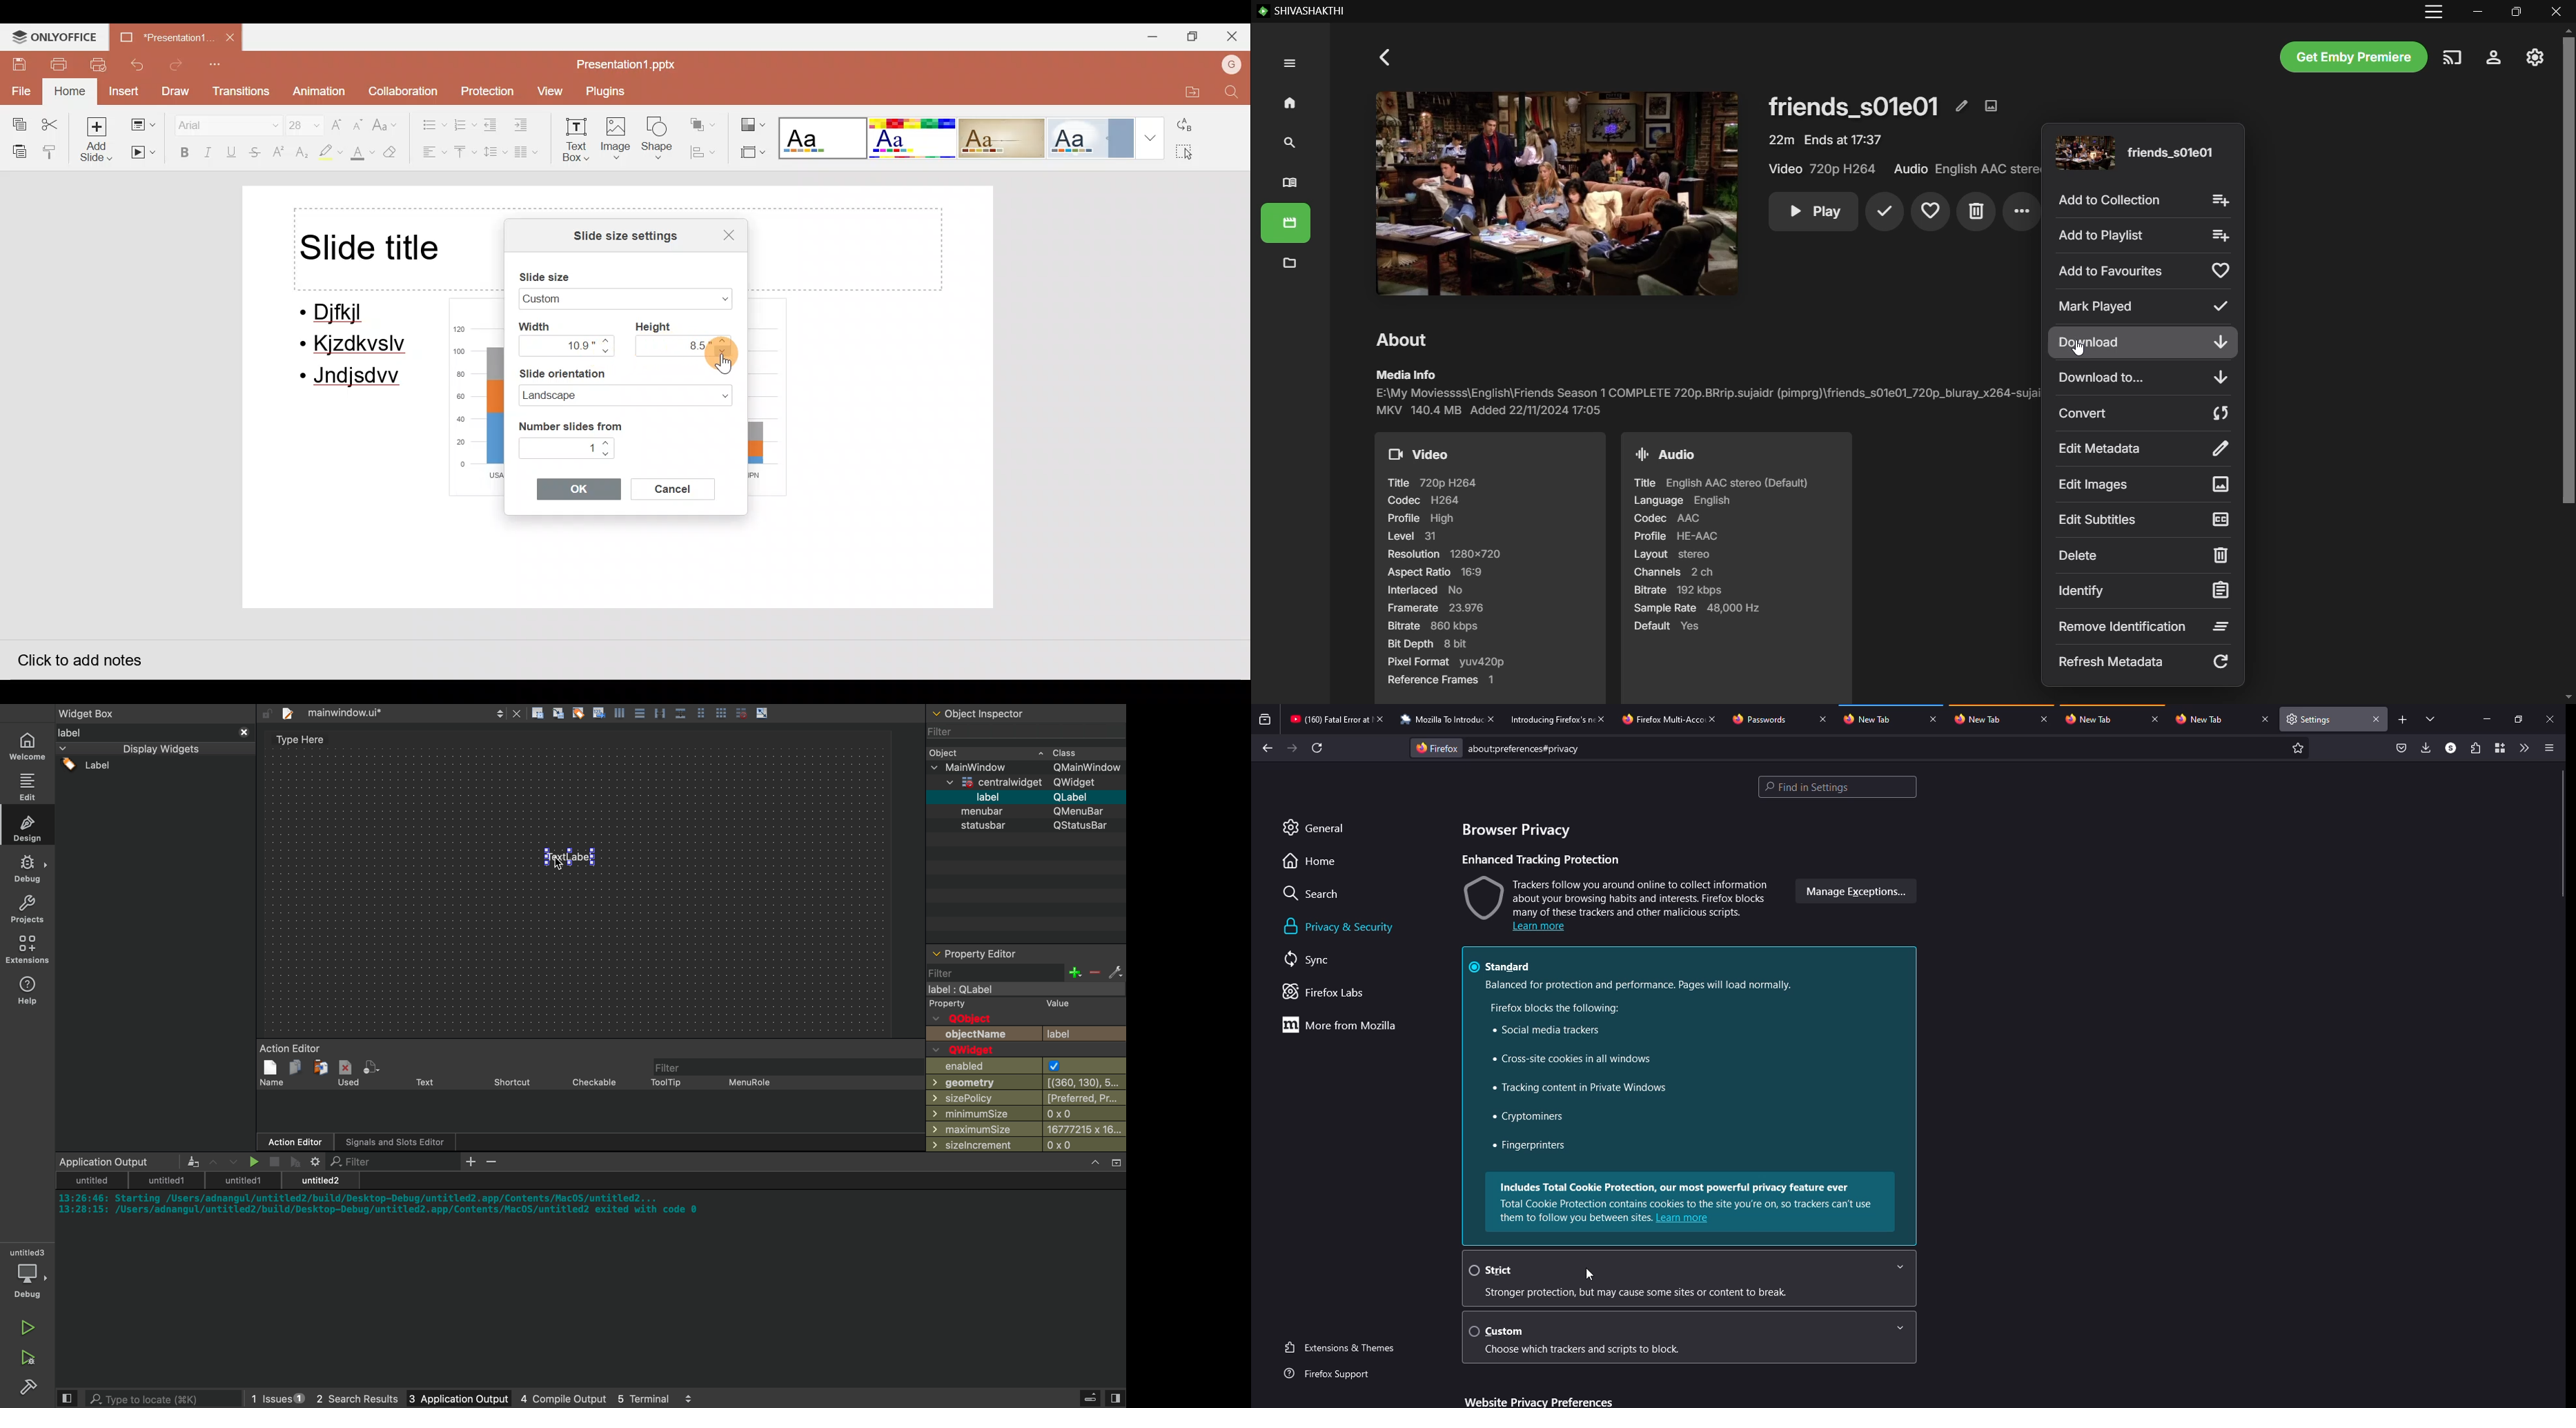  Describe the element at coordinates (594, 395) in the screenshot. I see `Landscape` at that location.